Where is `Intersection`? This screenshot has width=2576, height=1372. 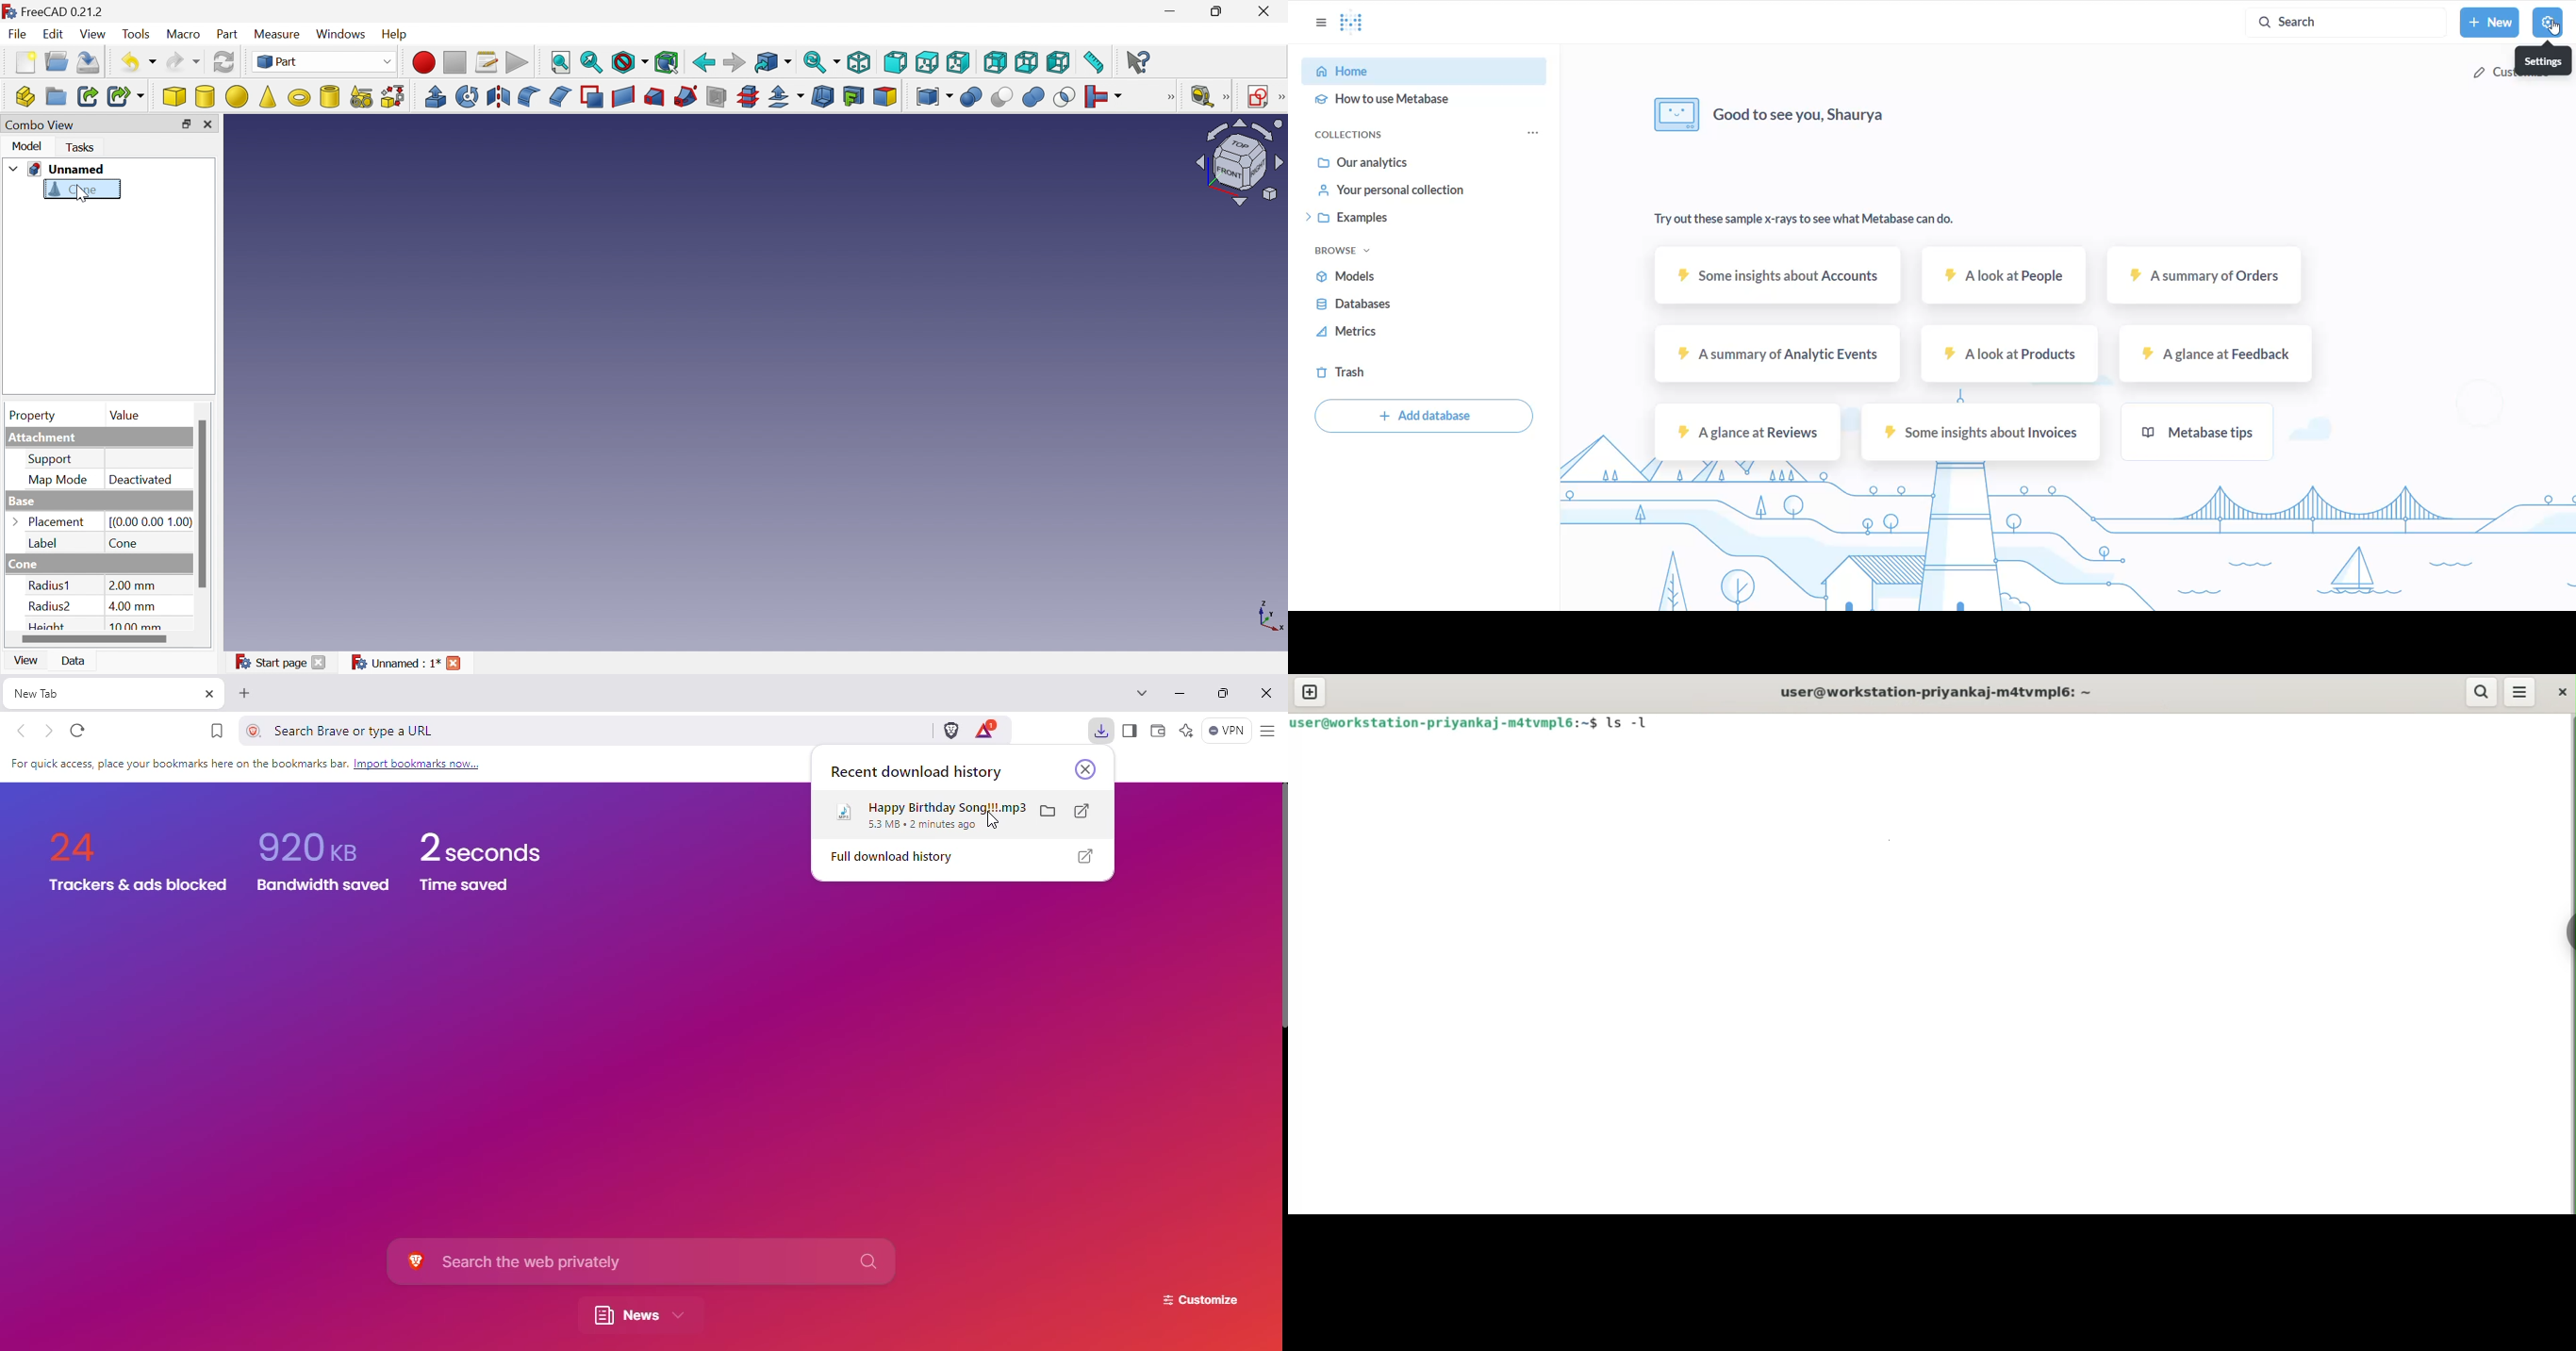
Intersection is located at coordinates (1062, 99).